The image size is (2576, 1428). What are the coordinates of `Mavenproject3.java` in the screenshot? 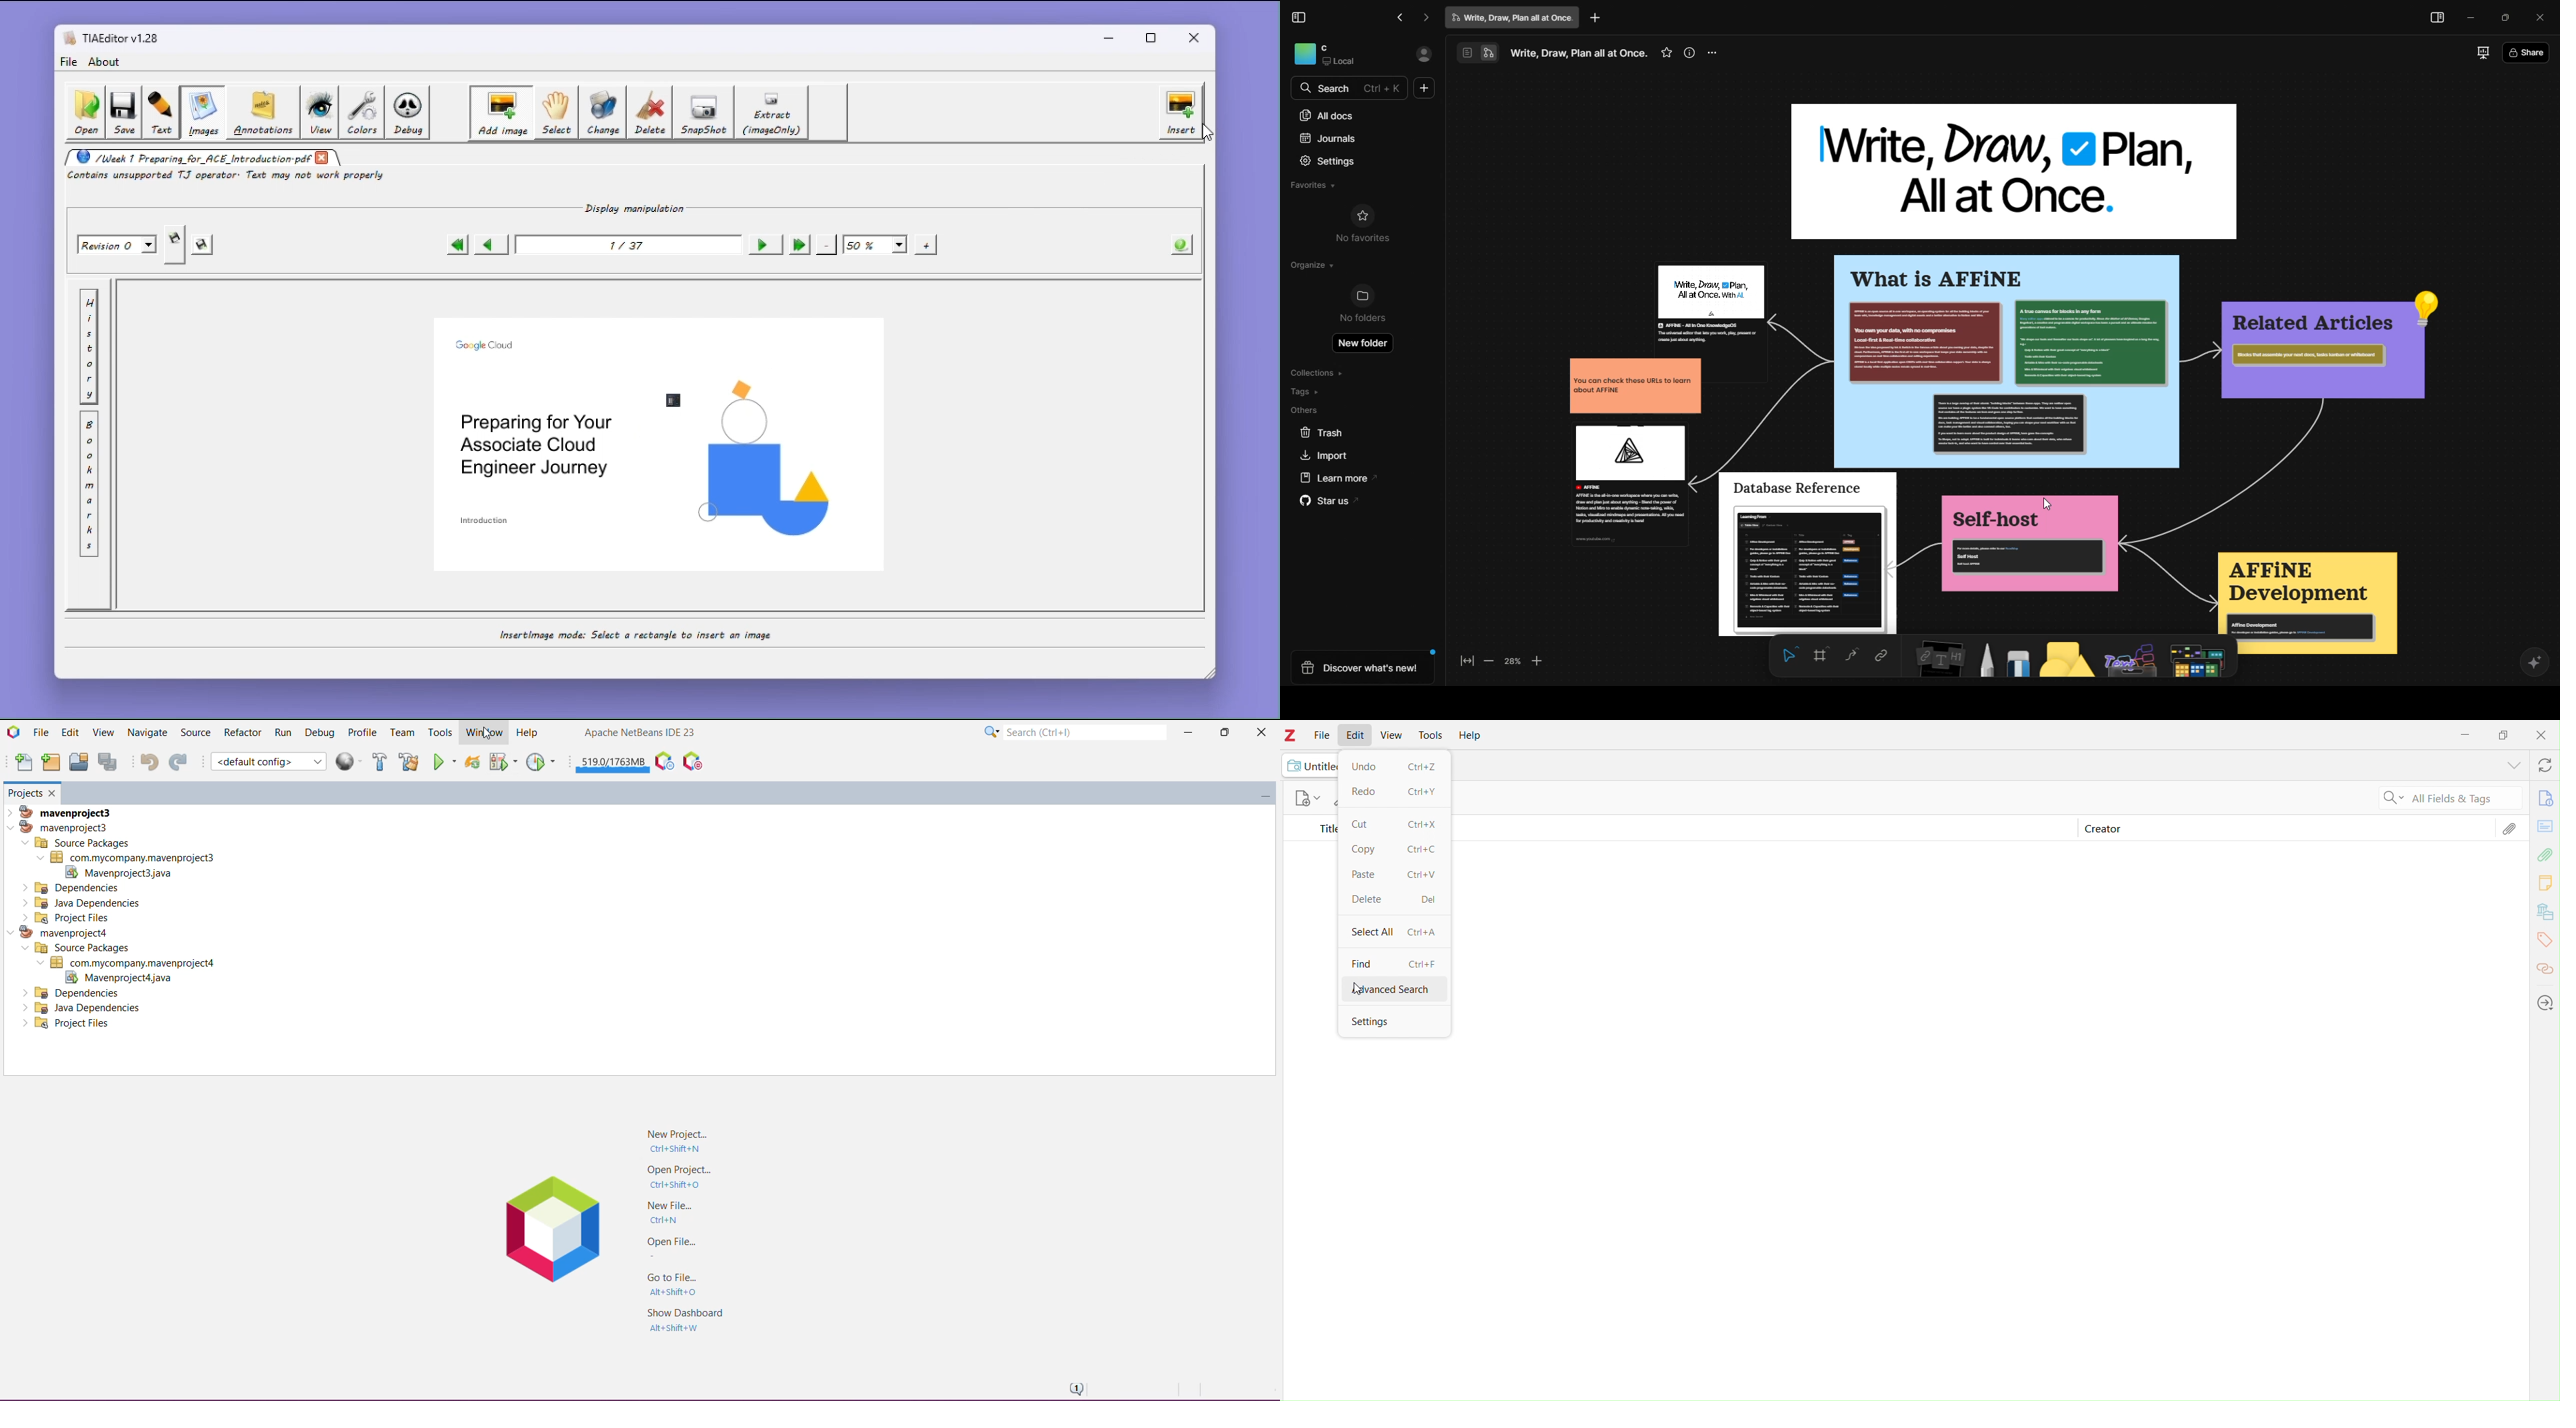 It's located at (126, 873).